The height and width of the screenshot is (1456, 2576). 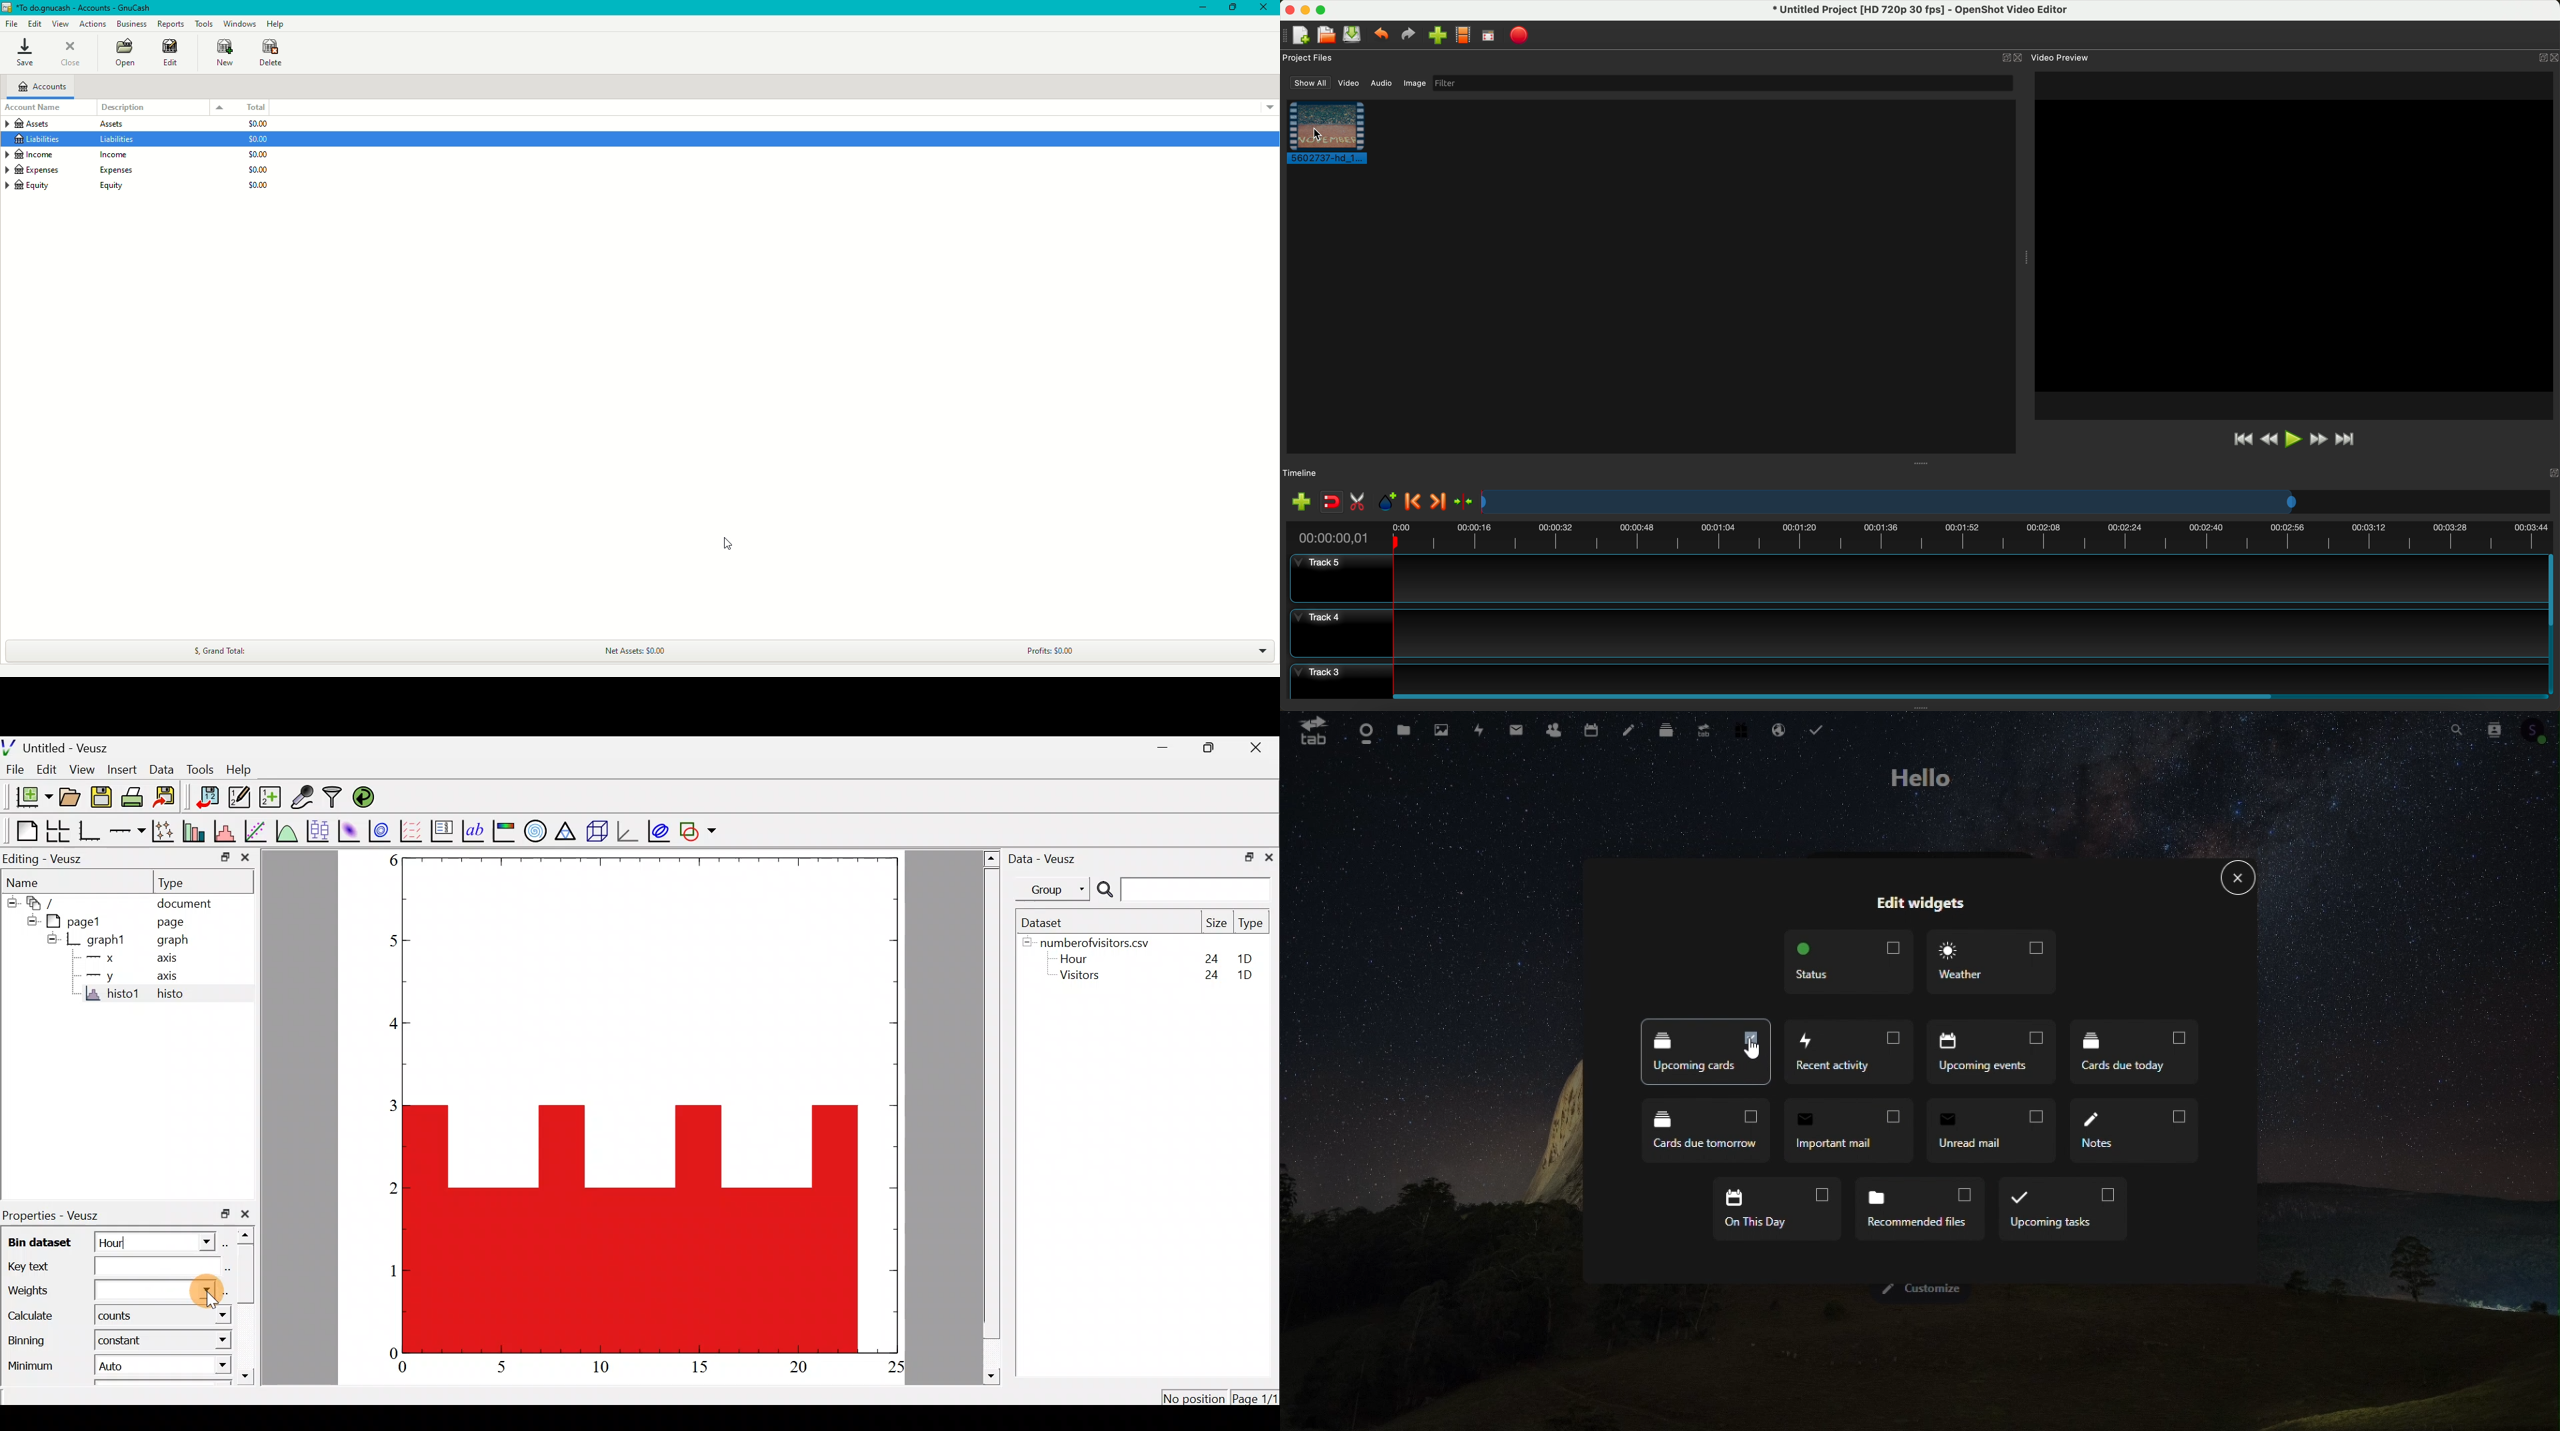 I want to click on Hour, so click(x=1079, y=958).